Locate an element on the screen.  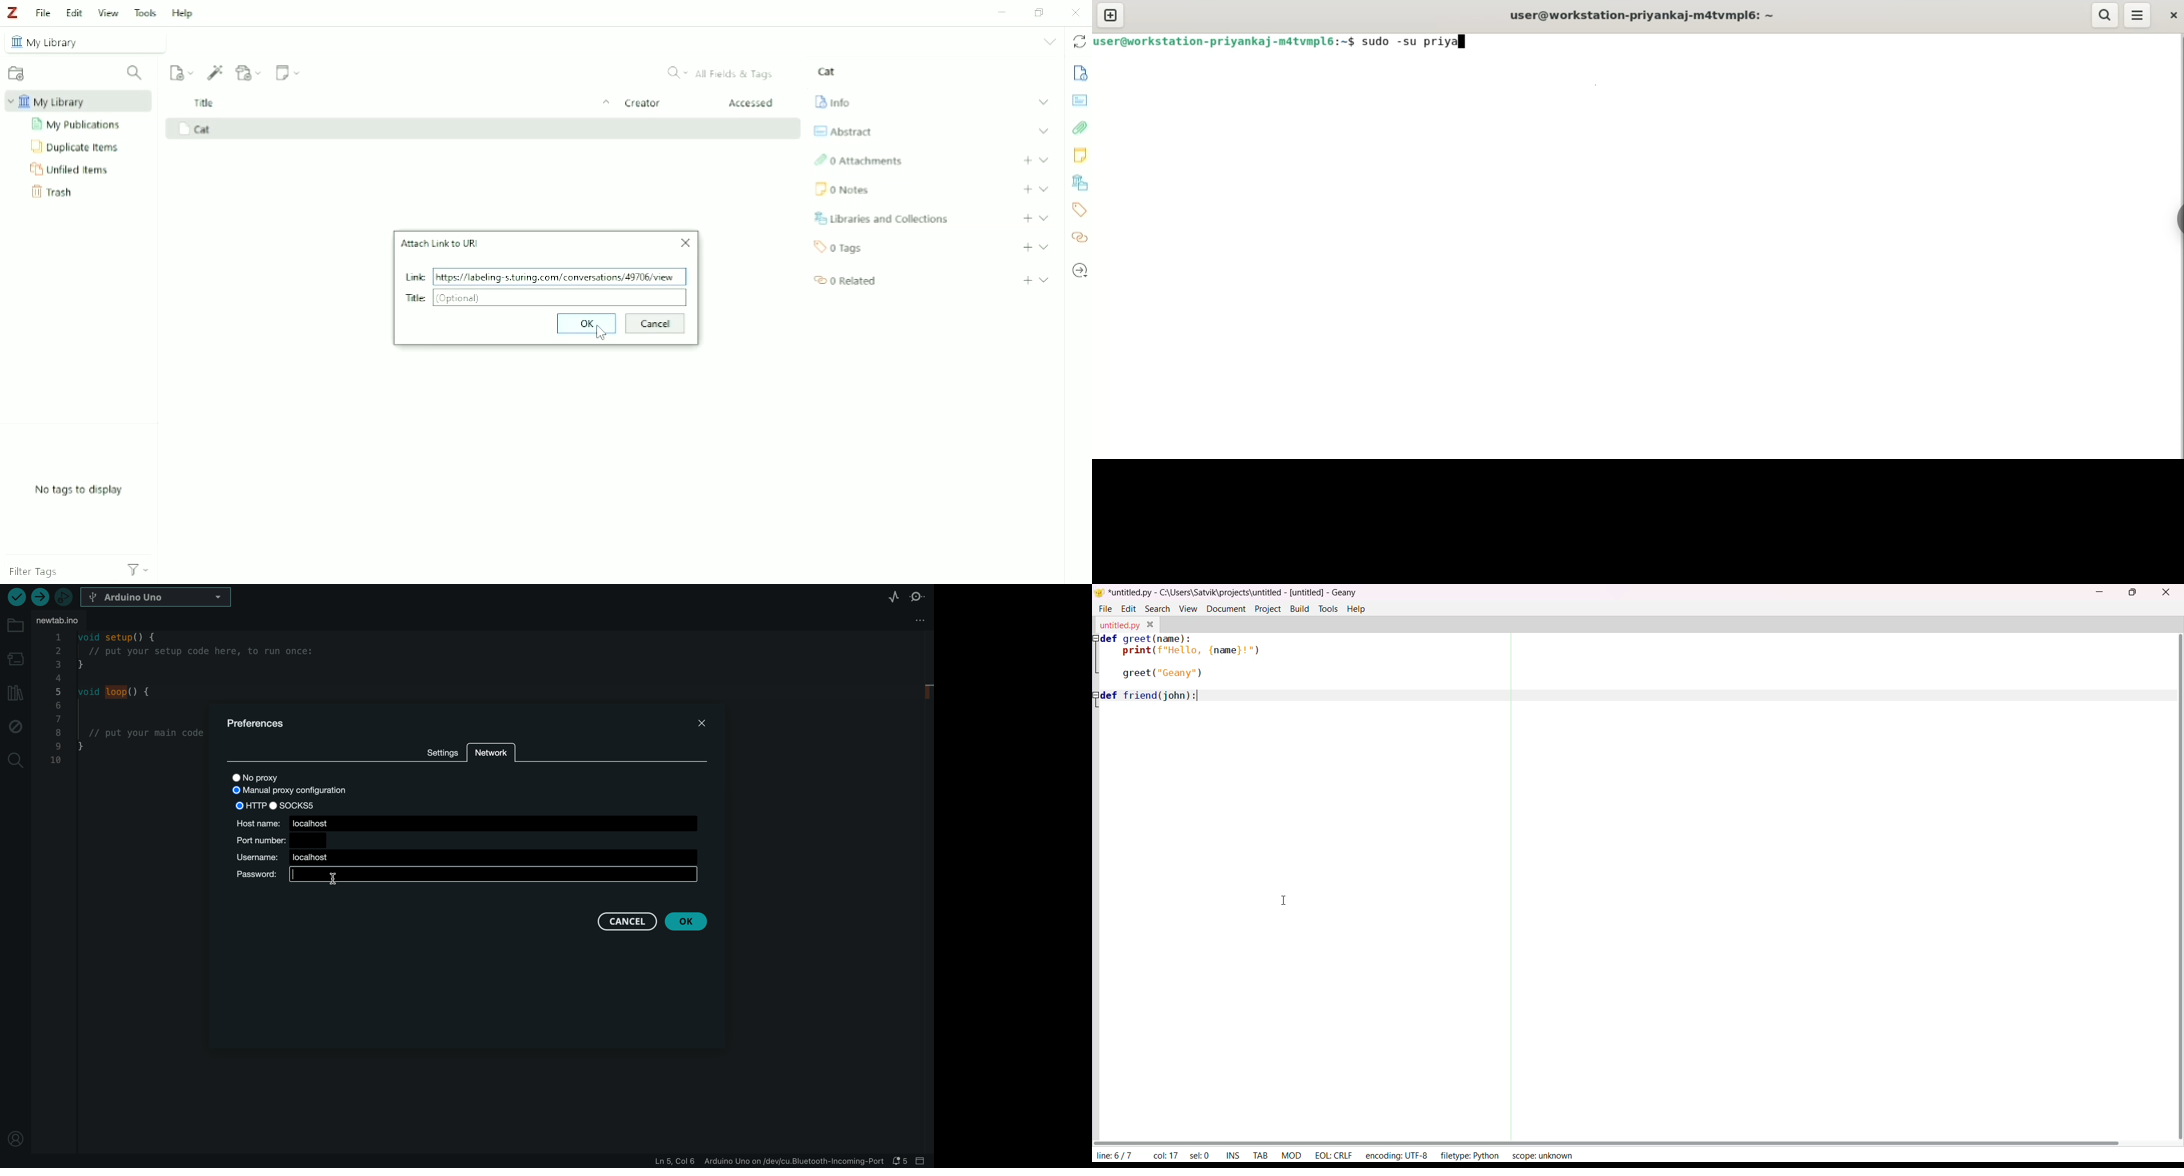
Duplicate Items is located at coordinates (76, 146).